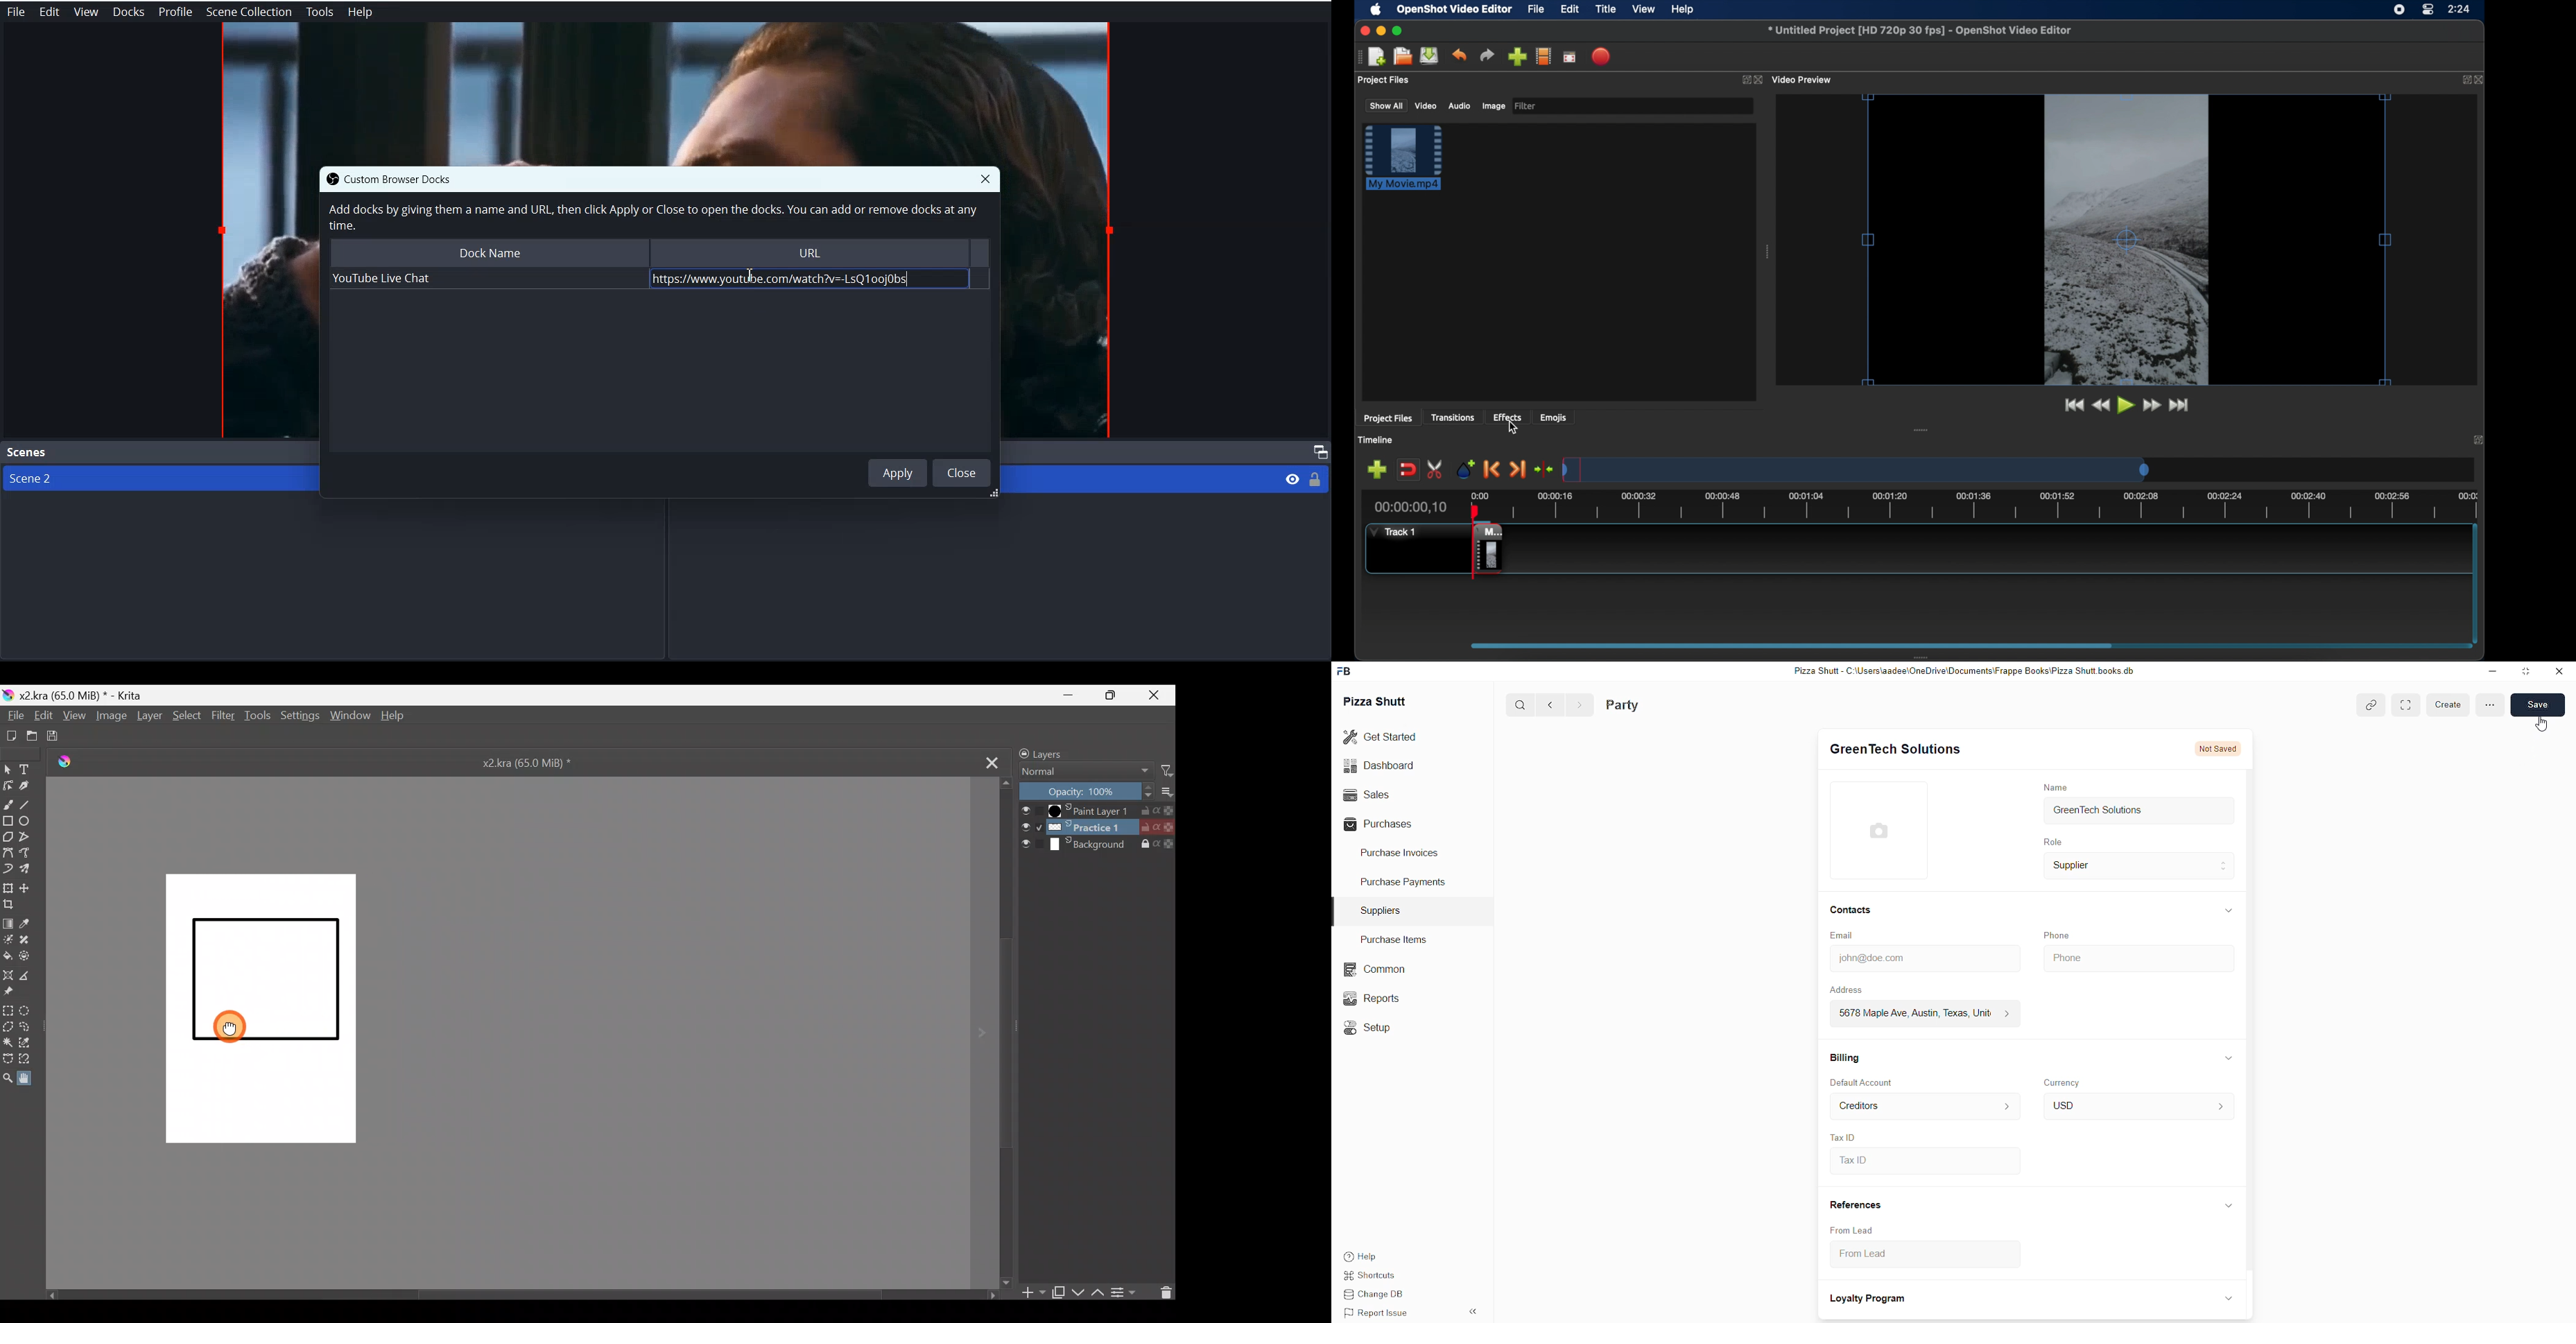 Image resolution: width=2576 pixels, height=1344 pixels. Describe the element at coordinates (1601, 56) in the screenshot. I see `export video` at that location.